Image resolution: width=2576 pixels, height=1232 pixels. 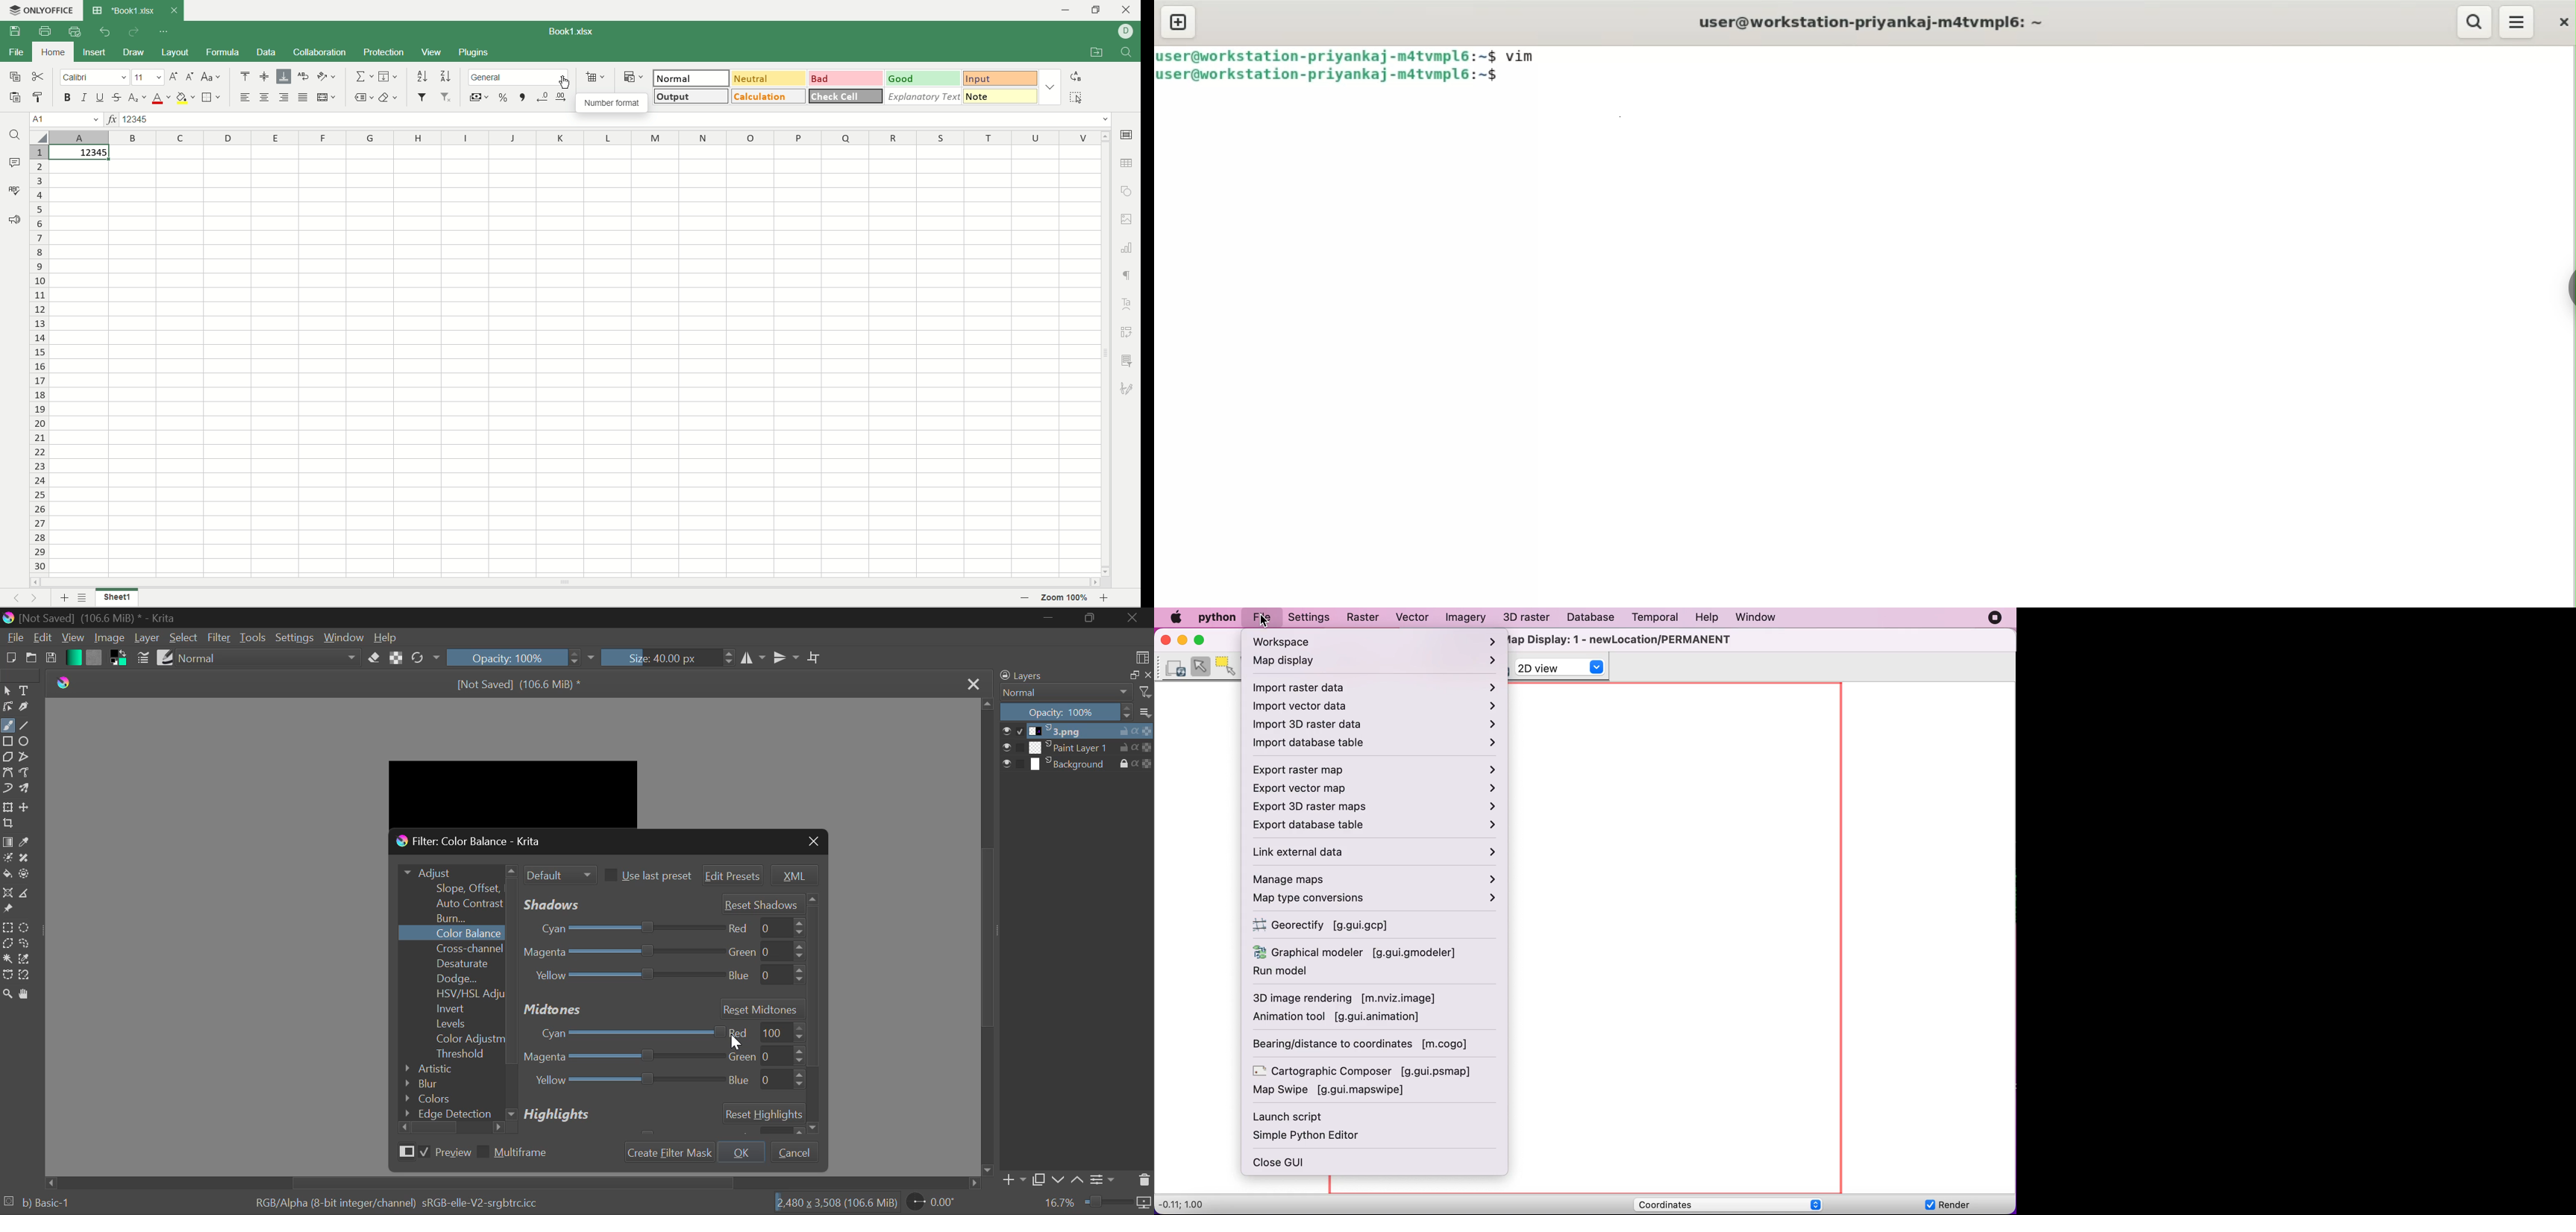 I want to click on Opacity 100%, so click(x=522, y=656).